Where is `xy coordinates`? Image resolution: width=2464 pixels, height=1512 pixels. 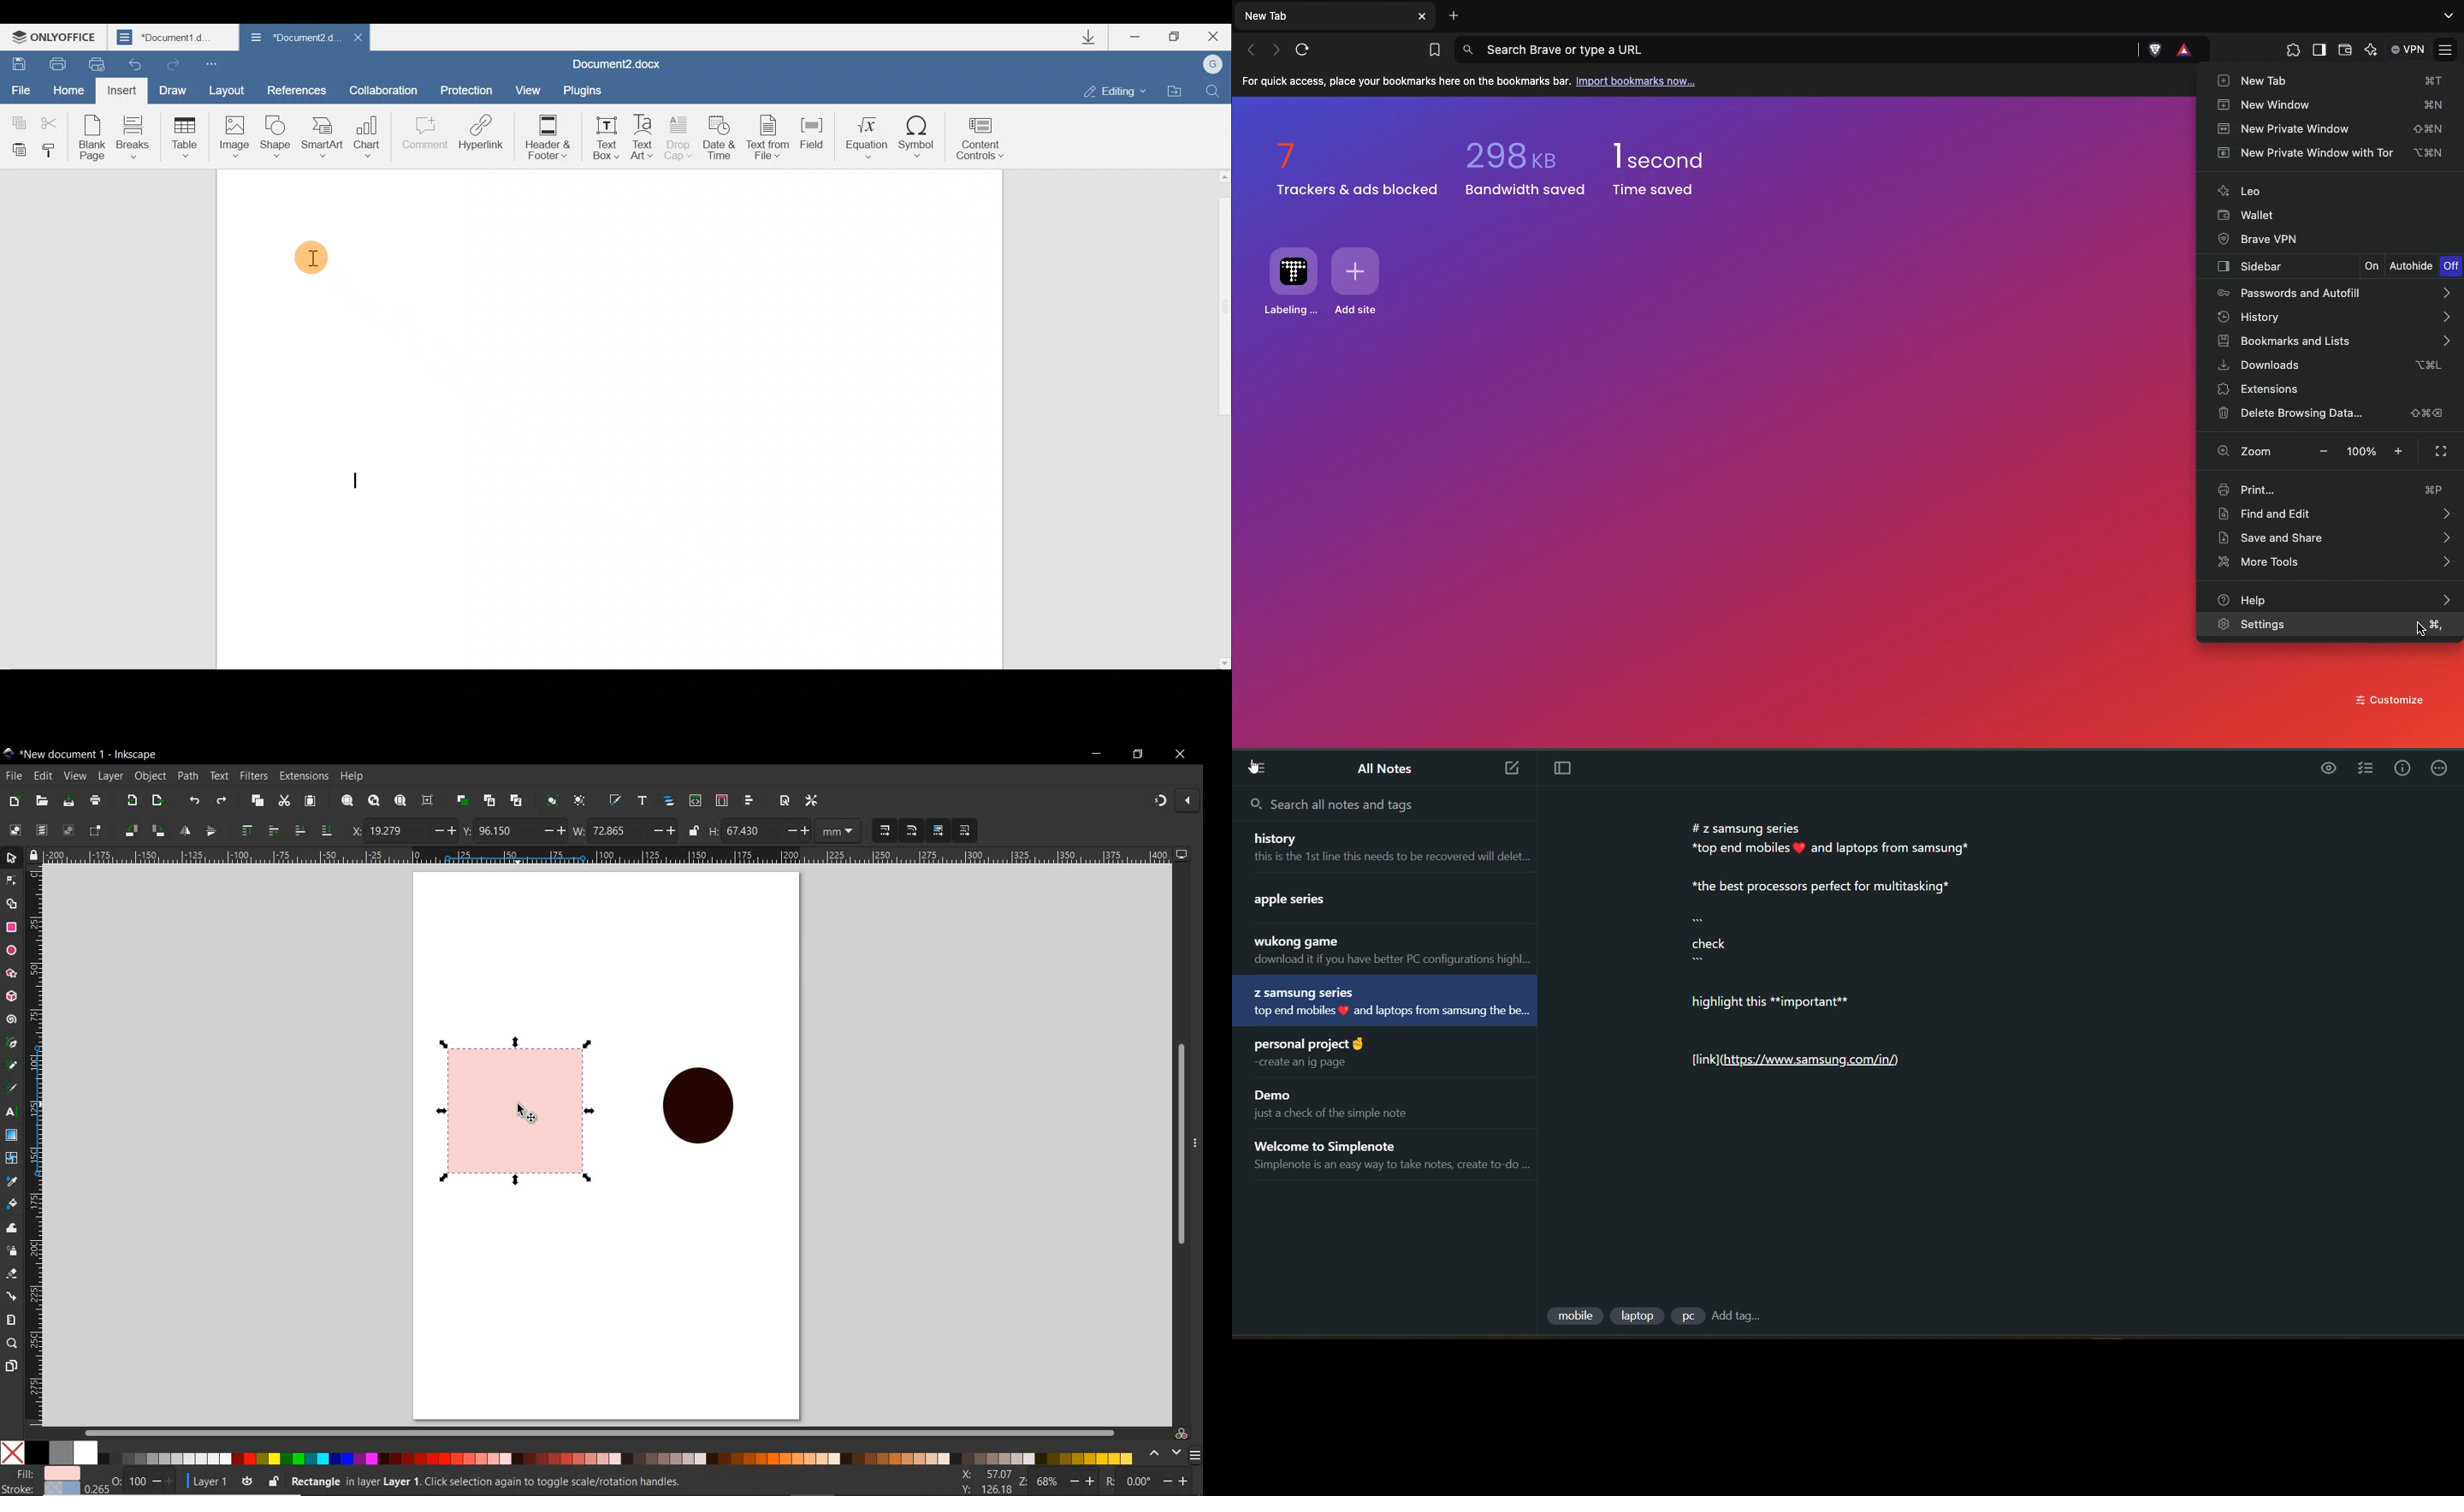 xy coordinates is located at coordinates (991, 1482).